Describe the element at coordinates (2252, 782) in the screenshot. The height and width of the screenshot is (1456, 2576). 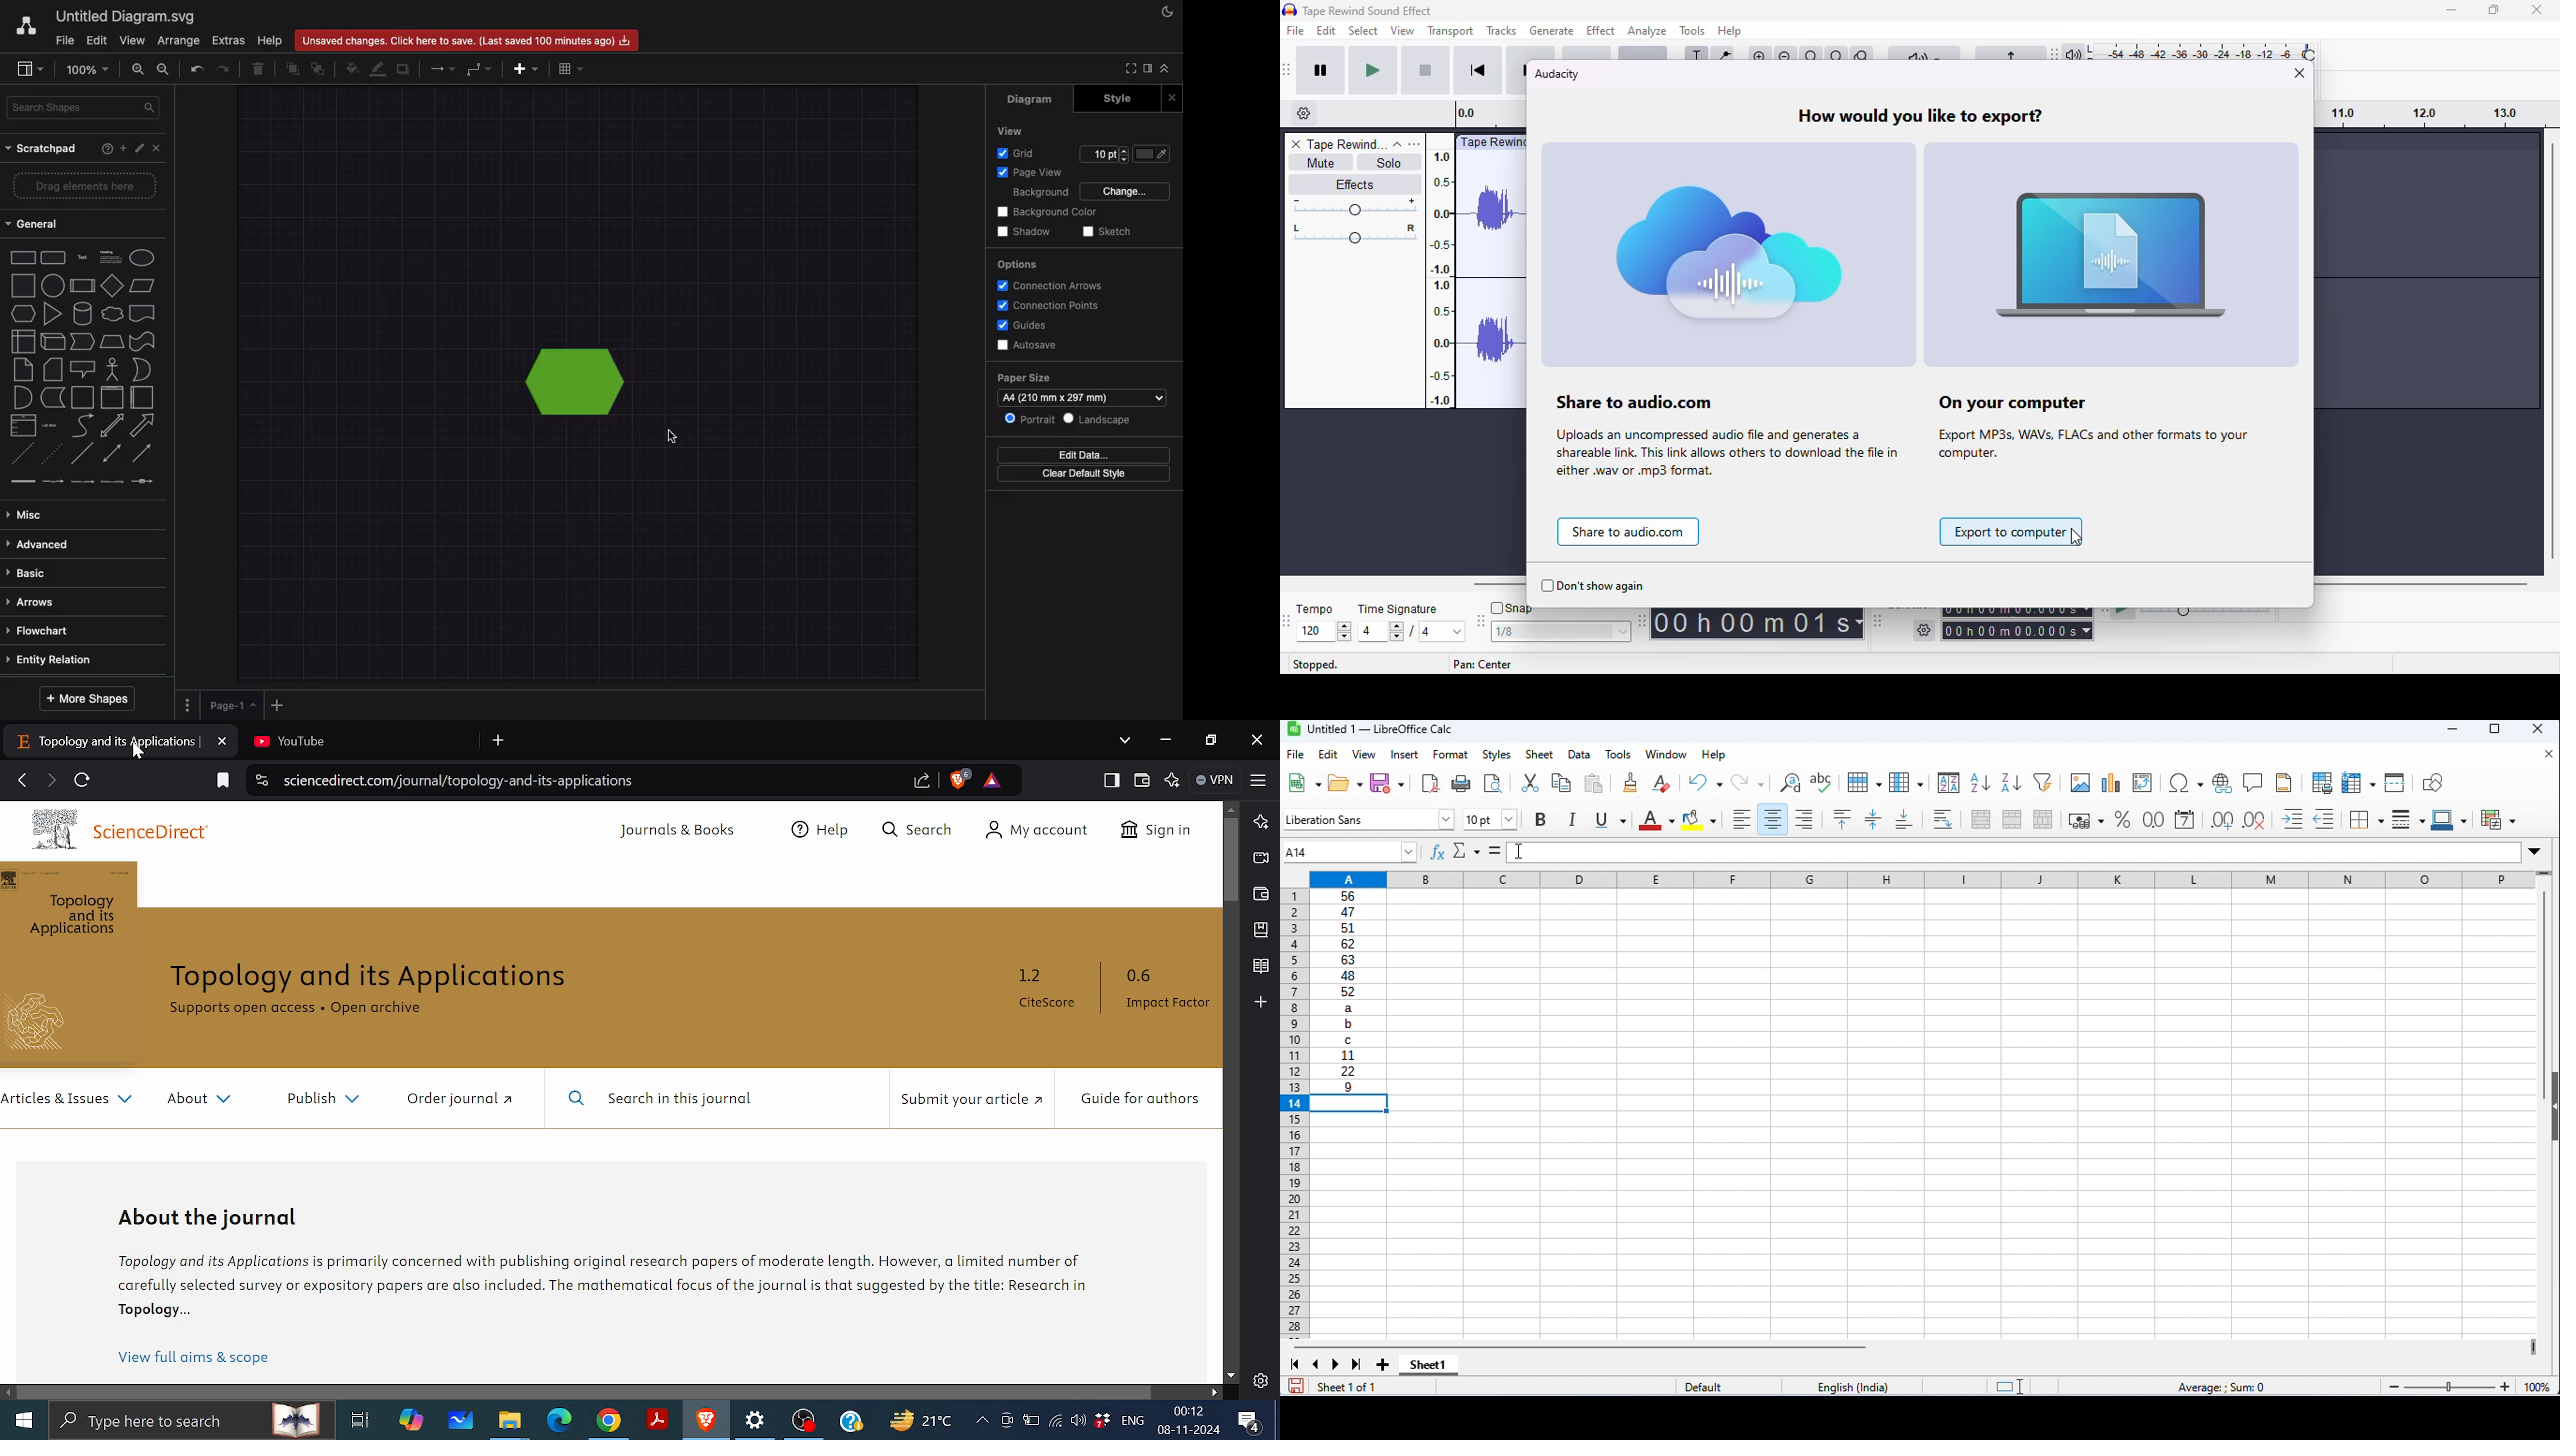
I see `insert comment` at that location.